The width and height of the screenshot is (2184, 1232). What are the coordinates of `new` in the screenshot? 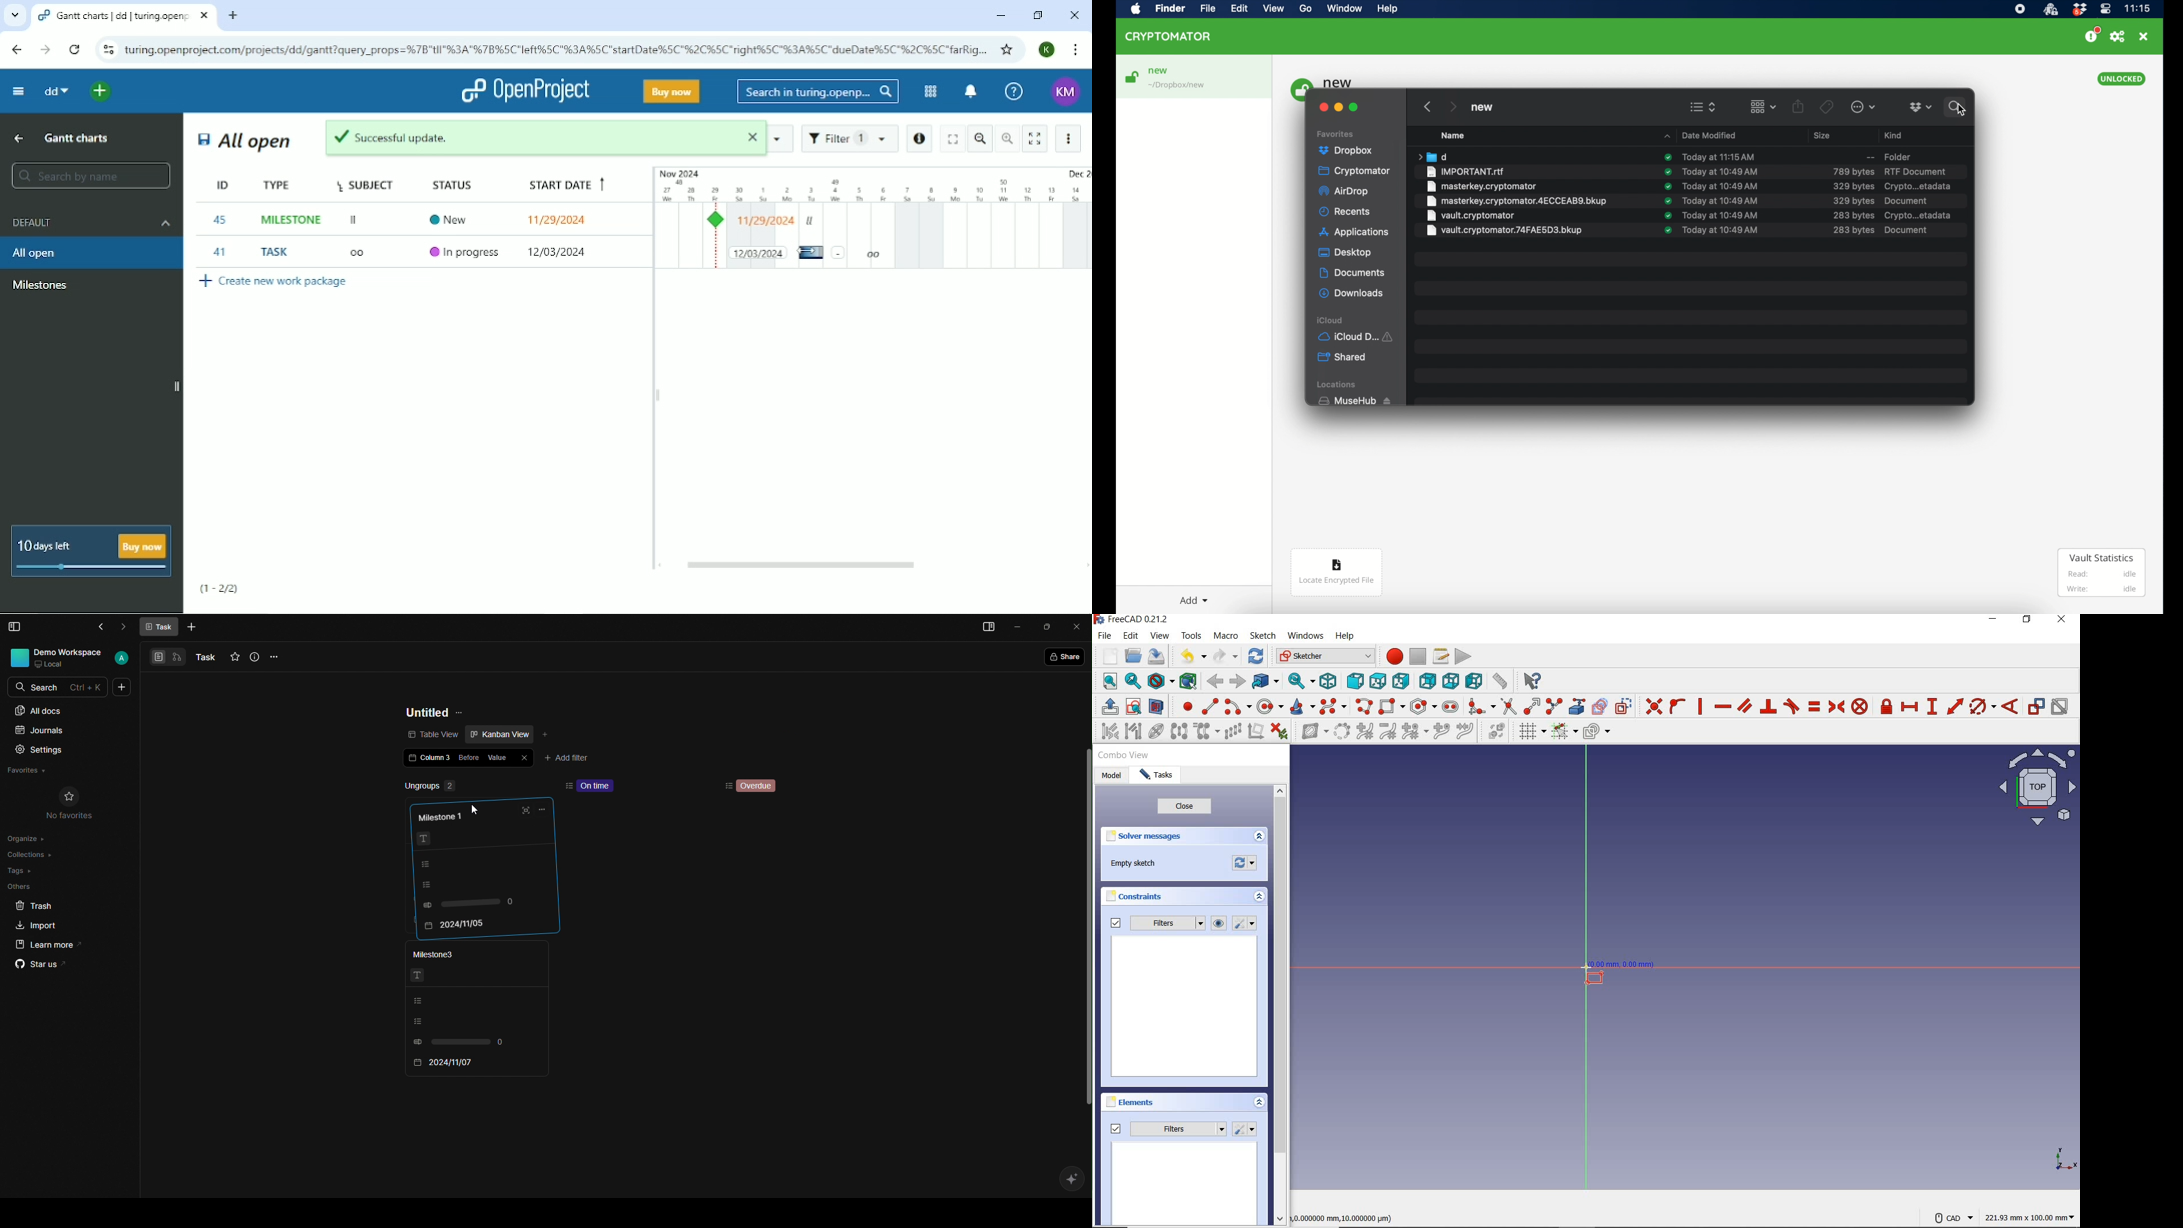 It's located at (1106, 656).